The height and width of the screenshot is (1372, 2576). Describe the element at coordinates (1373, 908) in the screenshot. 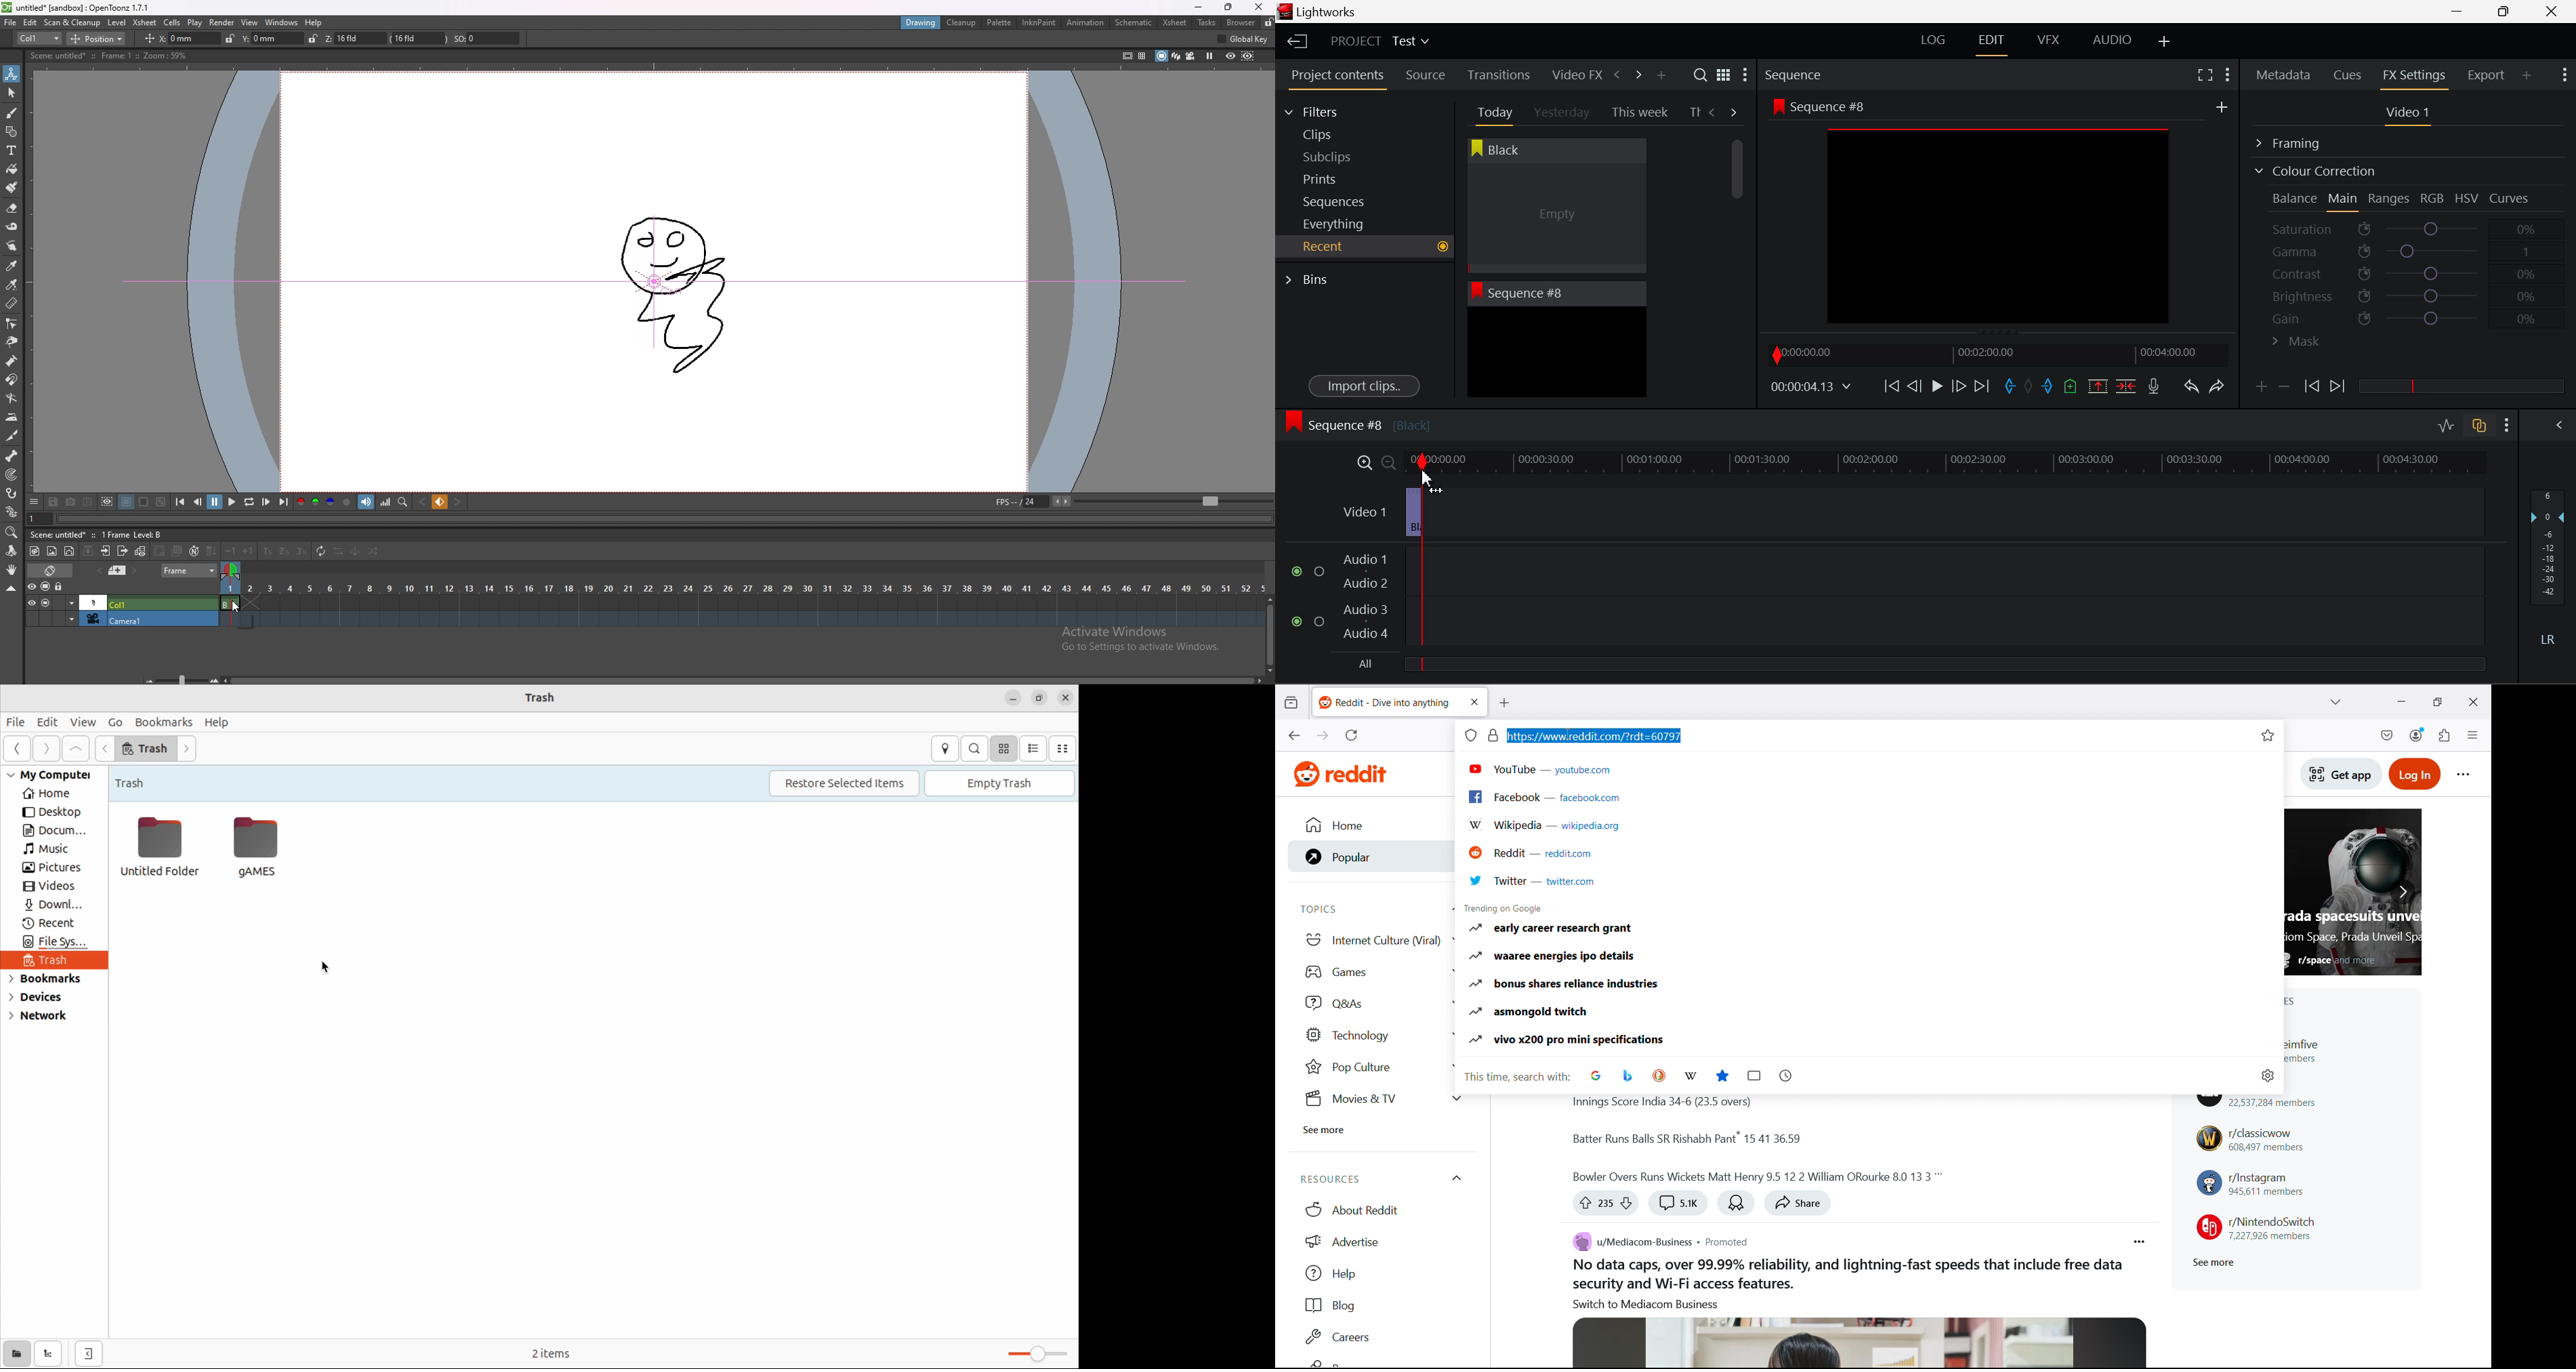

I see `Topics` at that location.